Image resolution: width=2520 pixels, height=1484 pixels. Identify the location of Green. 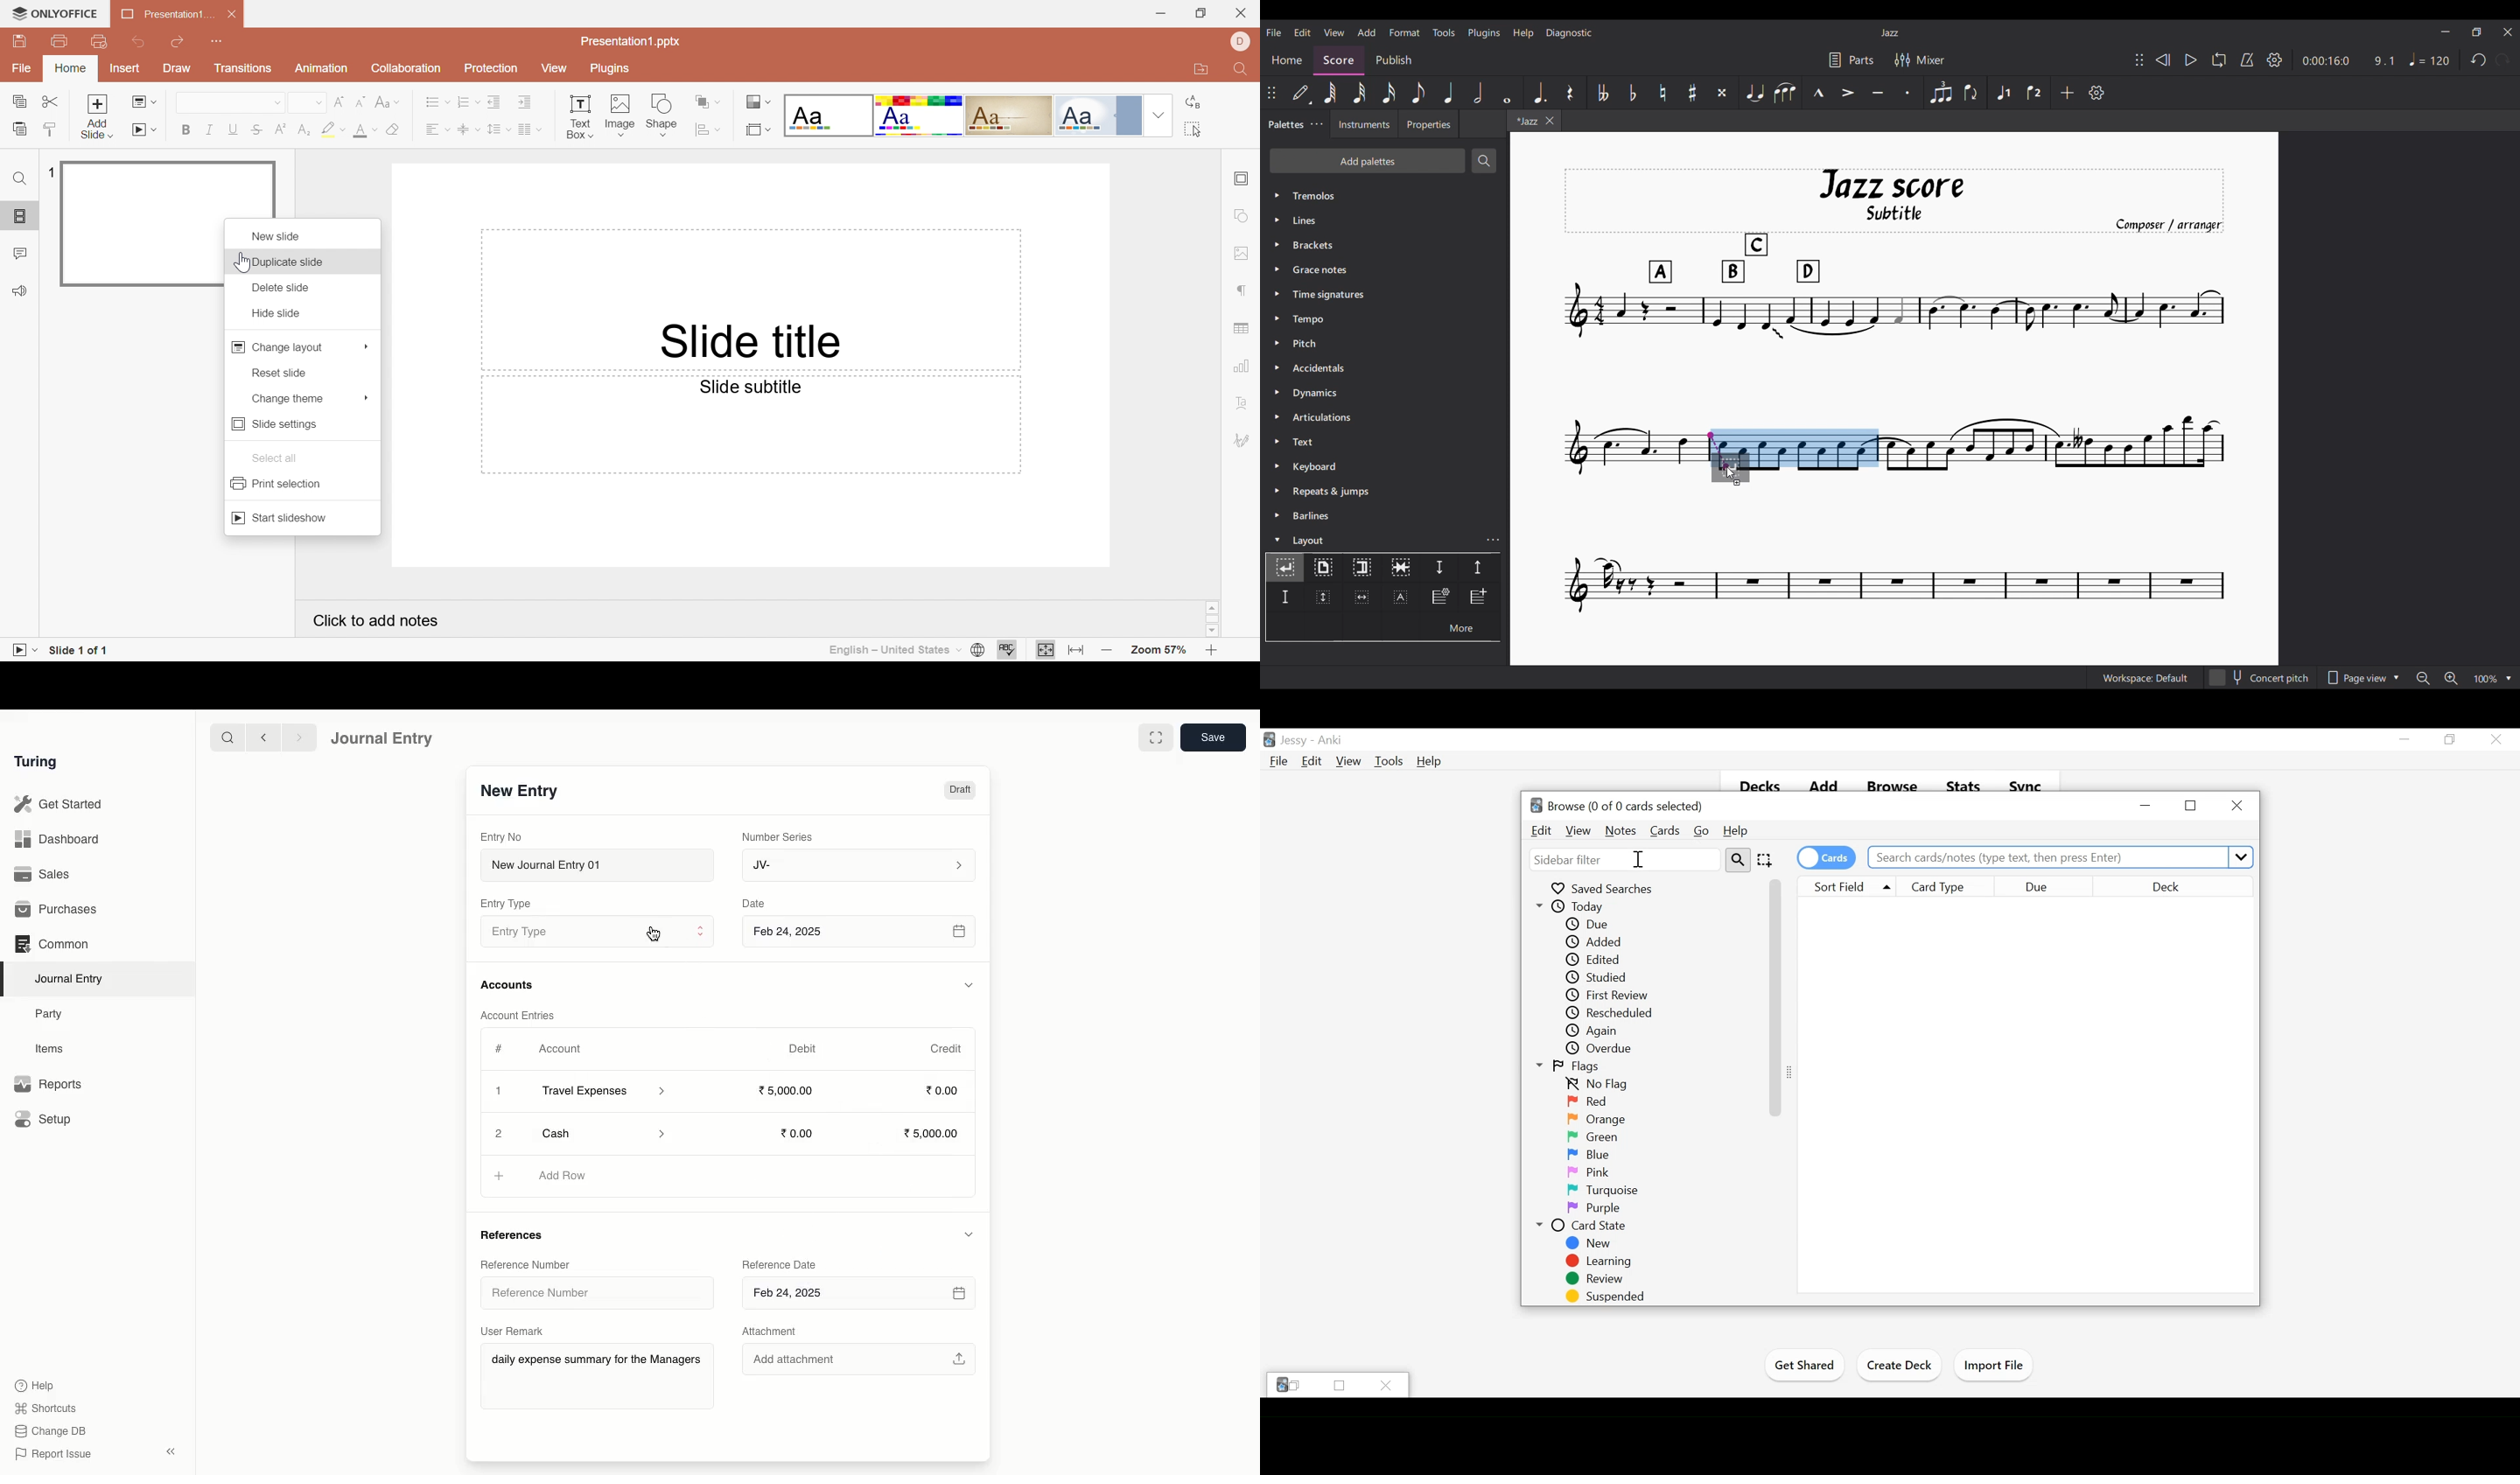
(1593, 1138).